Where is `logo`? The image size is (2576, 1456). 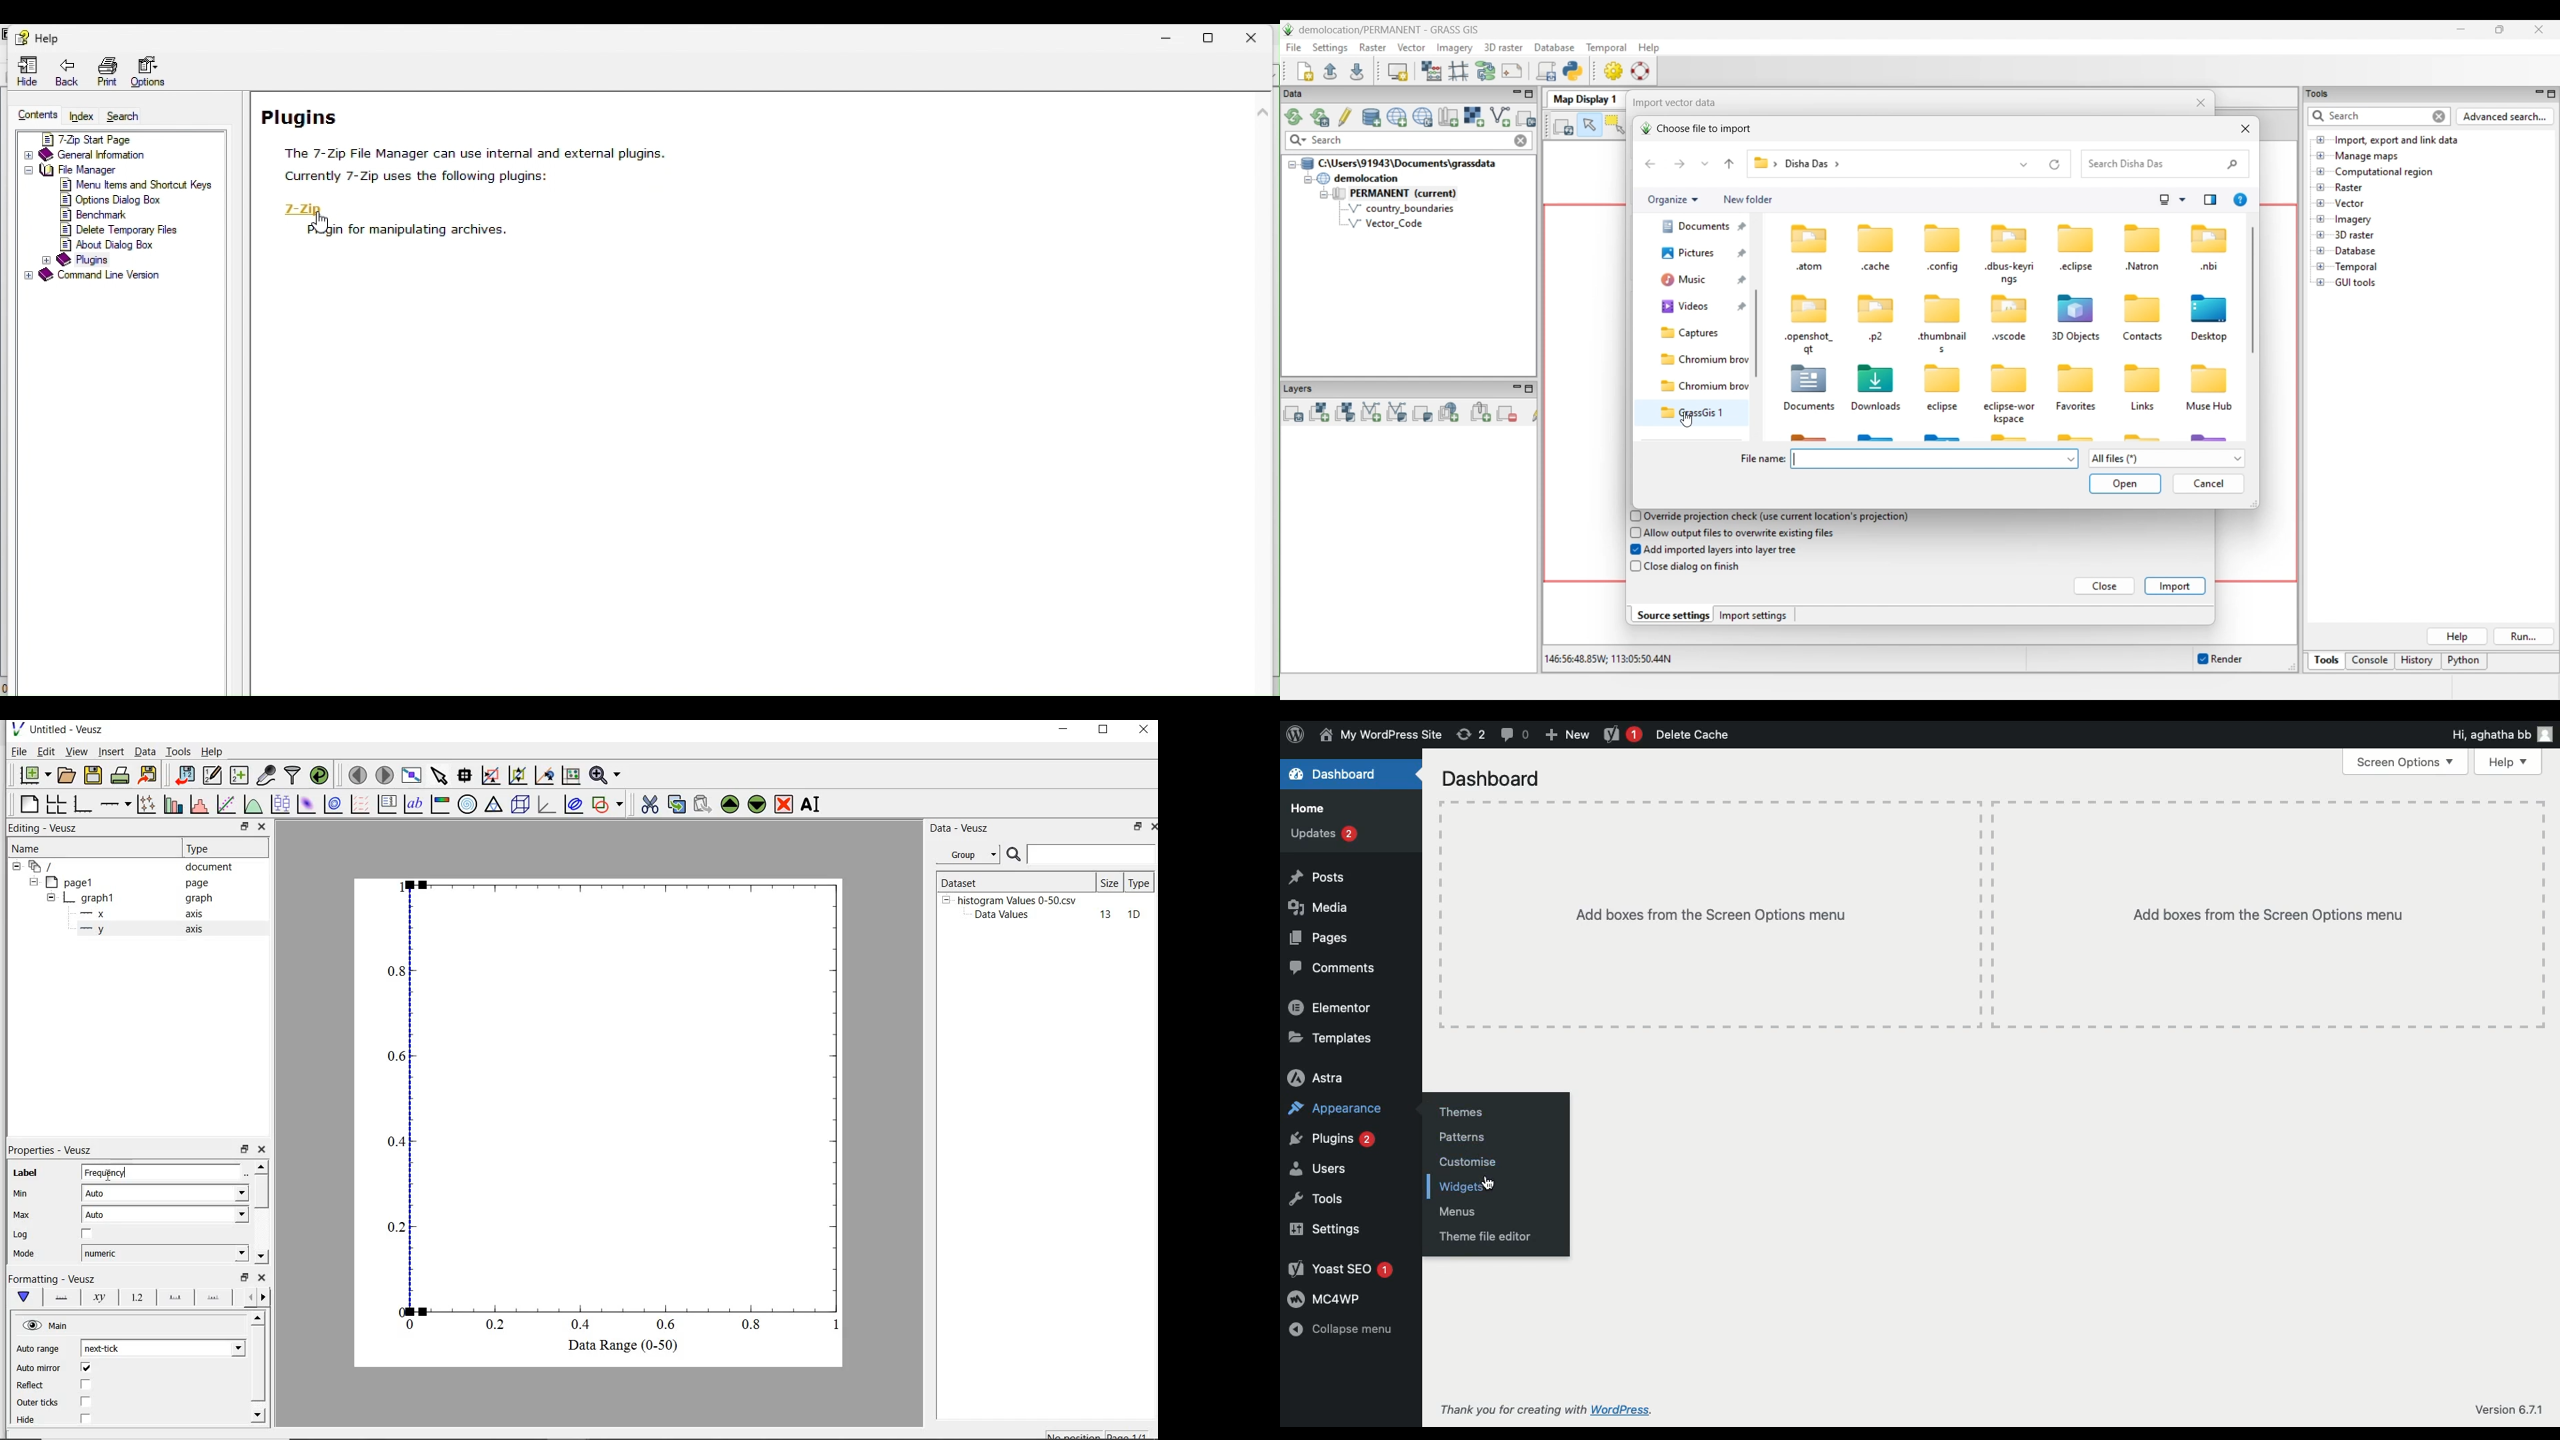 logo is located at coordinates (1299, 739).